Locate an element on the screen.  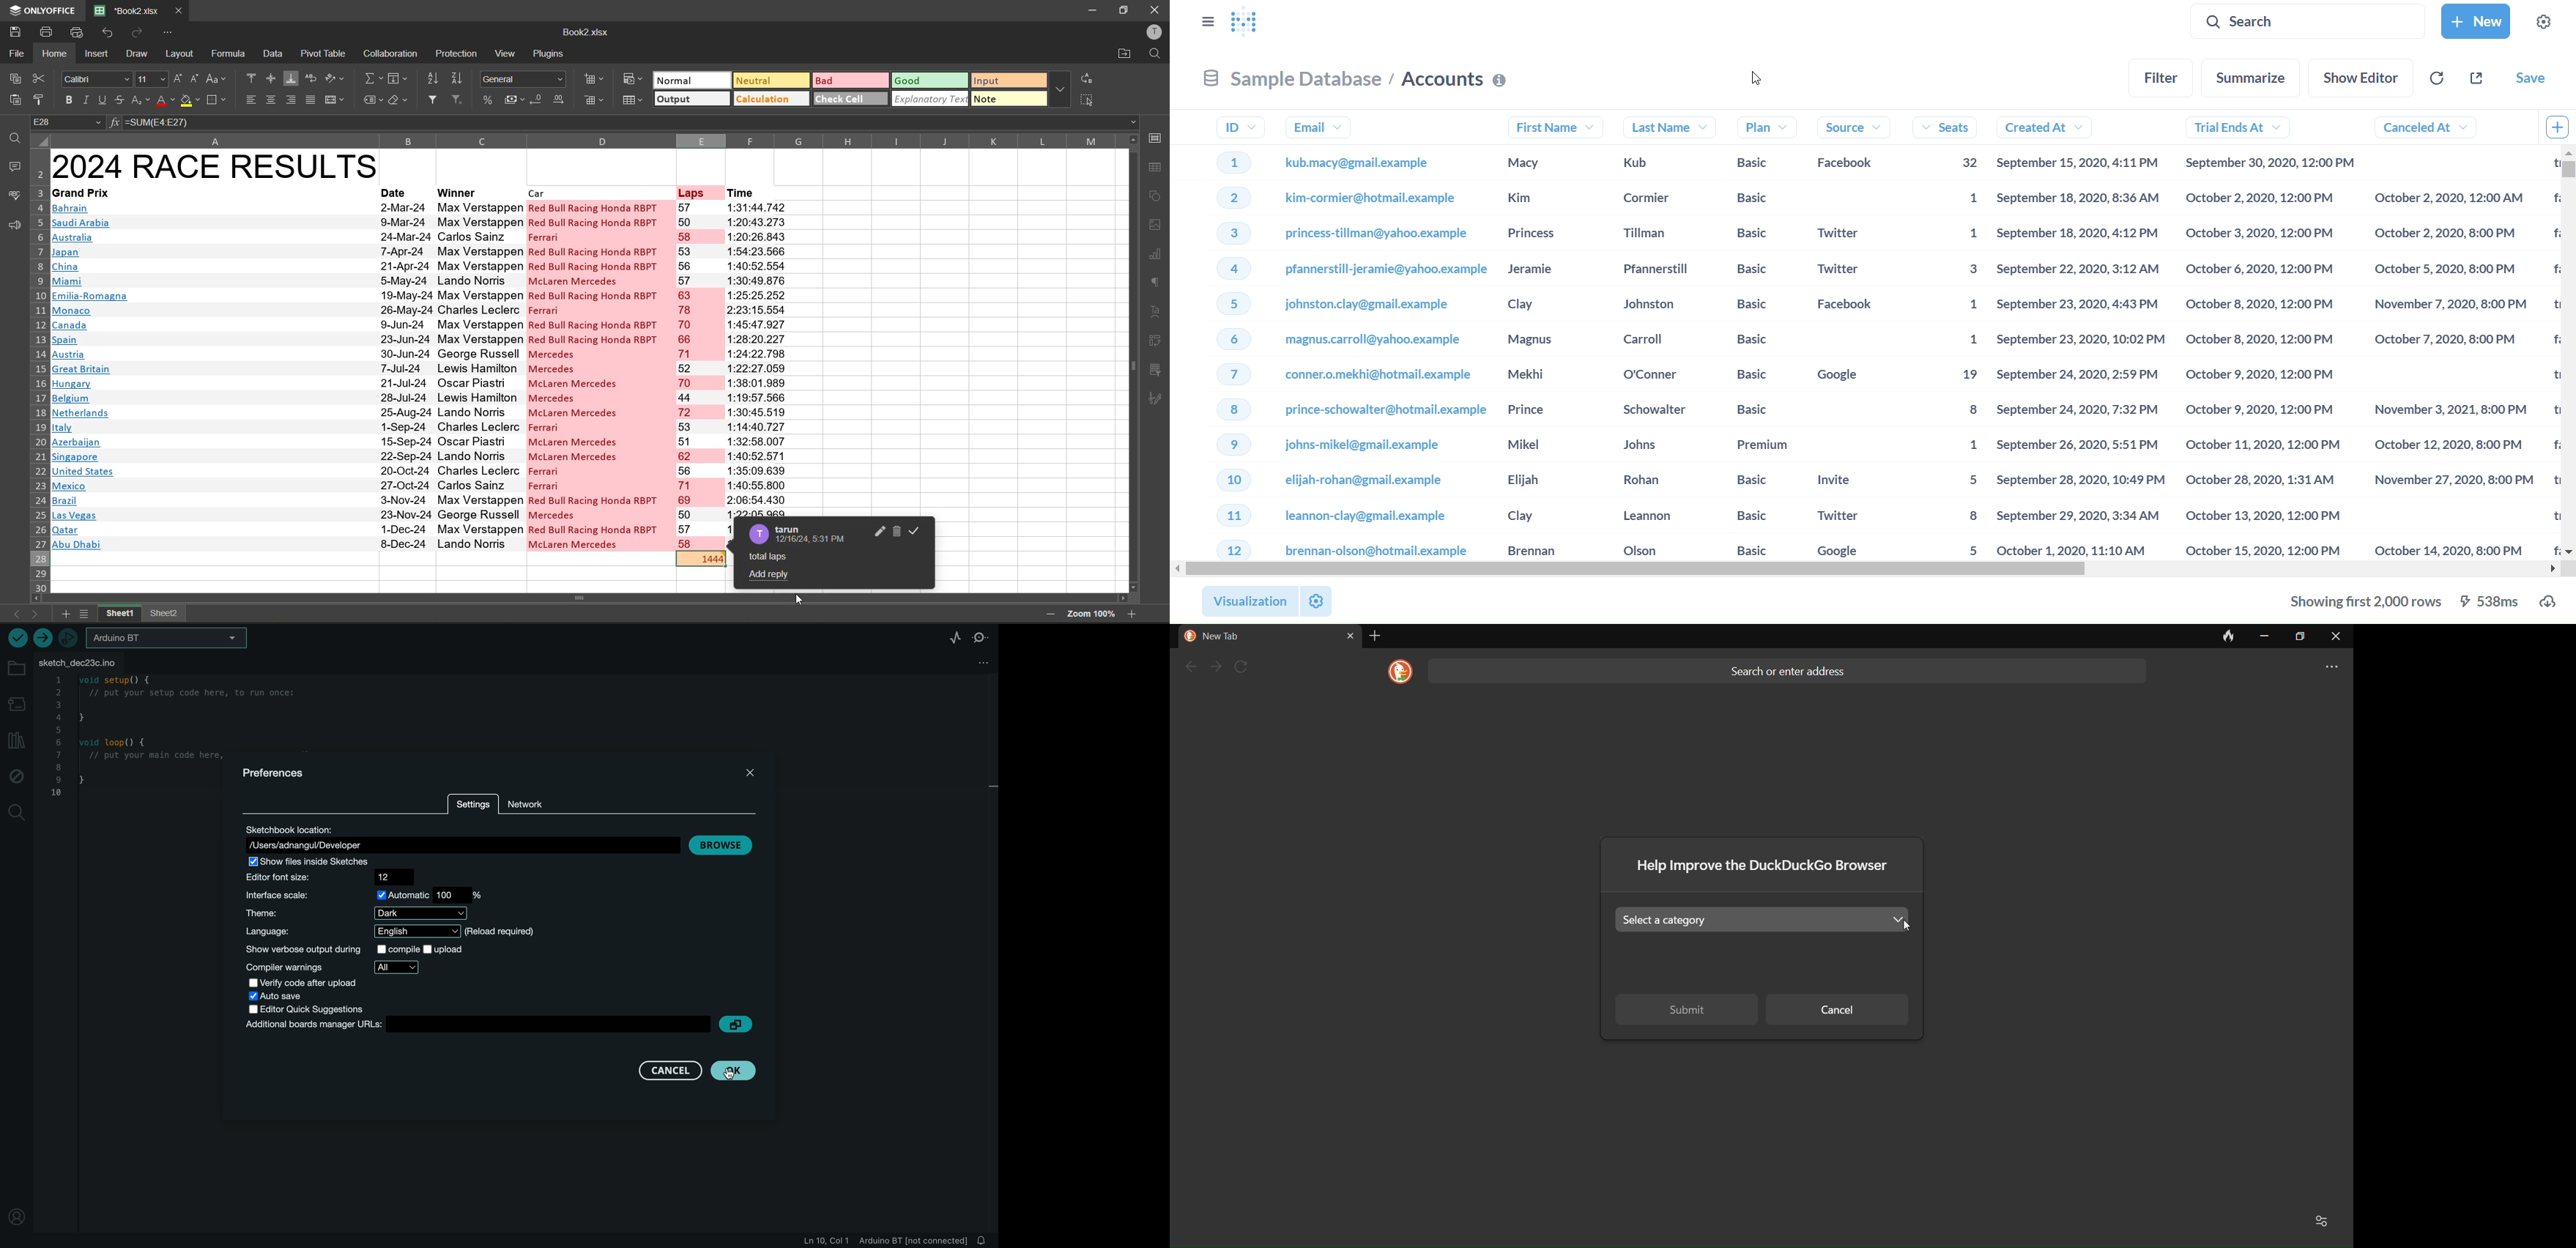
increase decimal is located at coordinates (563, 98).